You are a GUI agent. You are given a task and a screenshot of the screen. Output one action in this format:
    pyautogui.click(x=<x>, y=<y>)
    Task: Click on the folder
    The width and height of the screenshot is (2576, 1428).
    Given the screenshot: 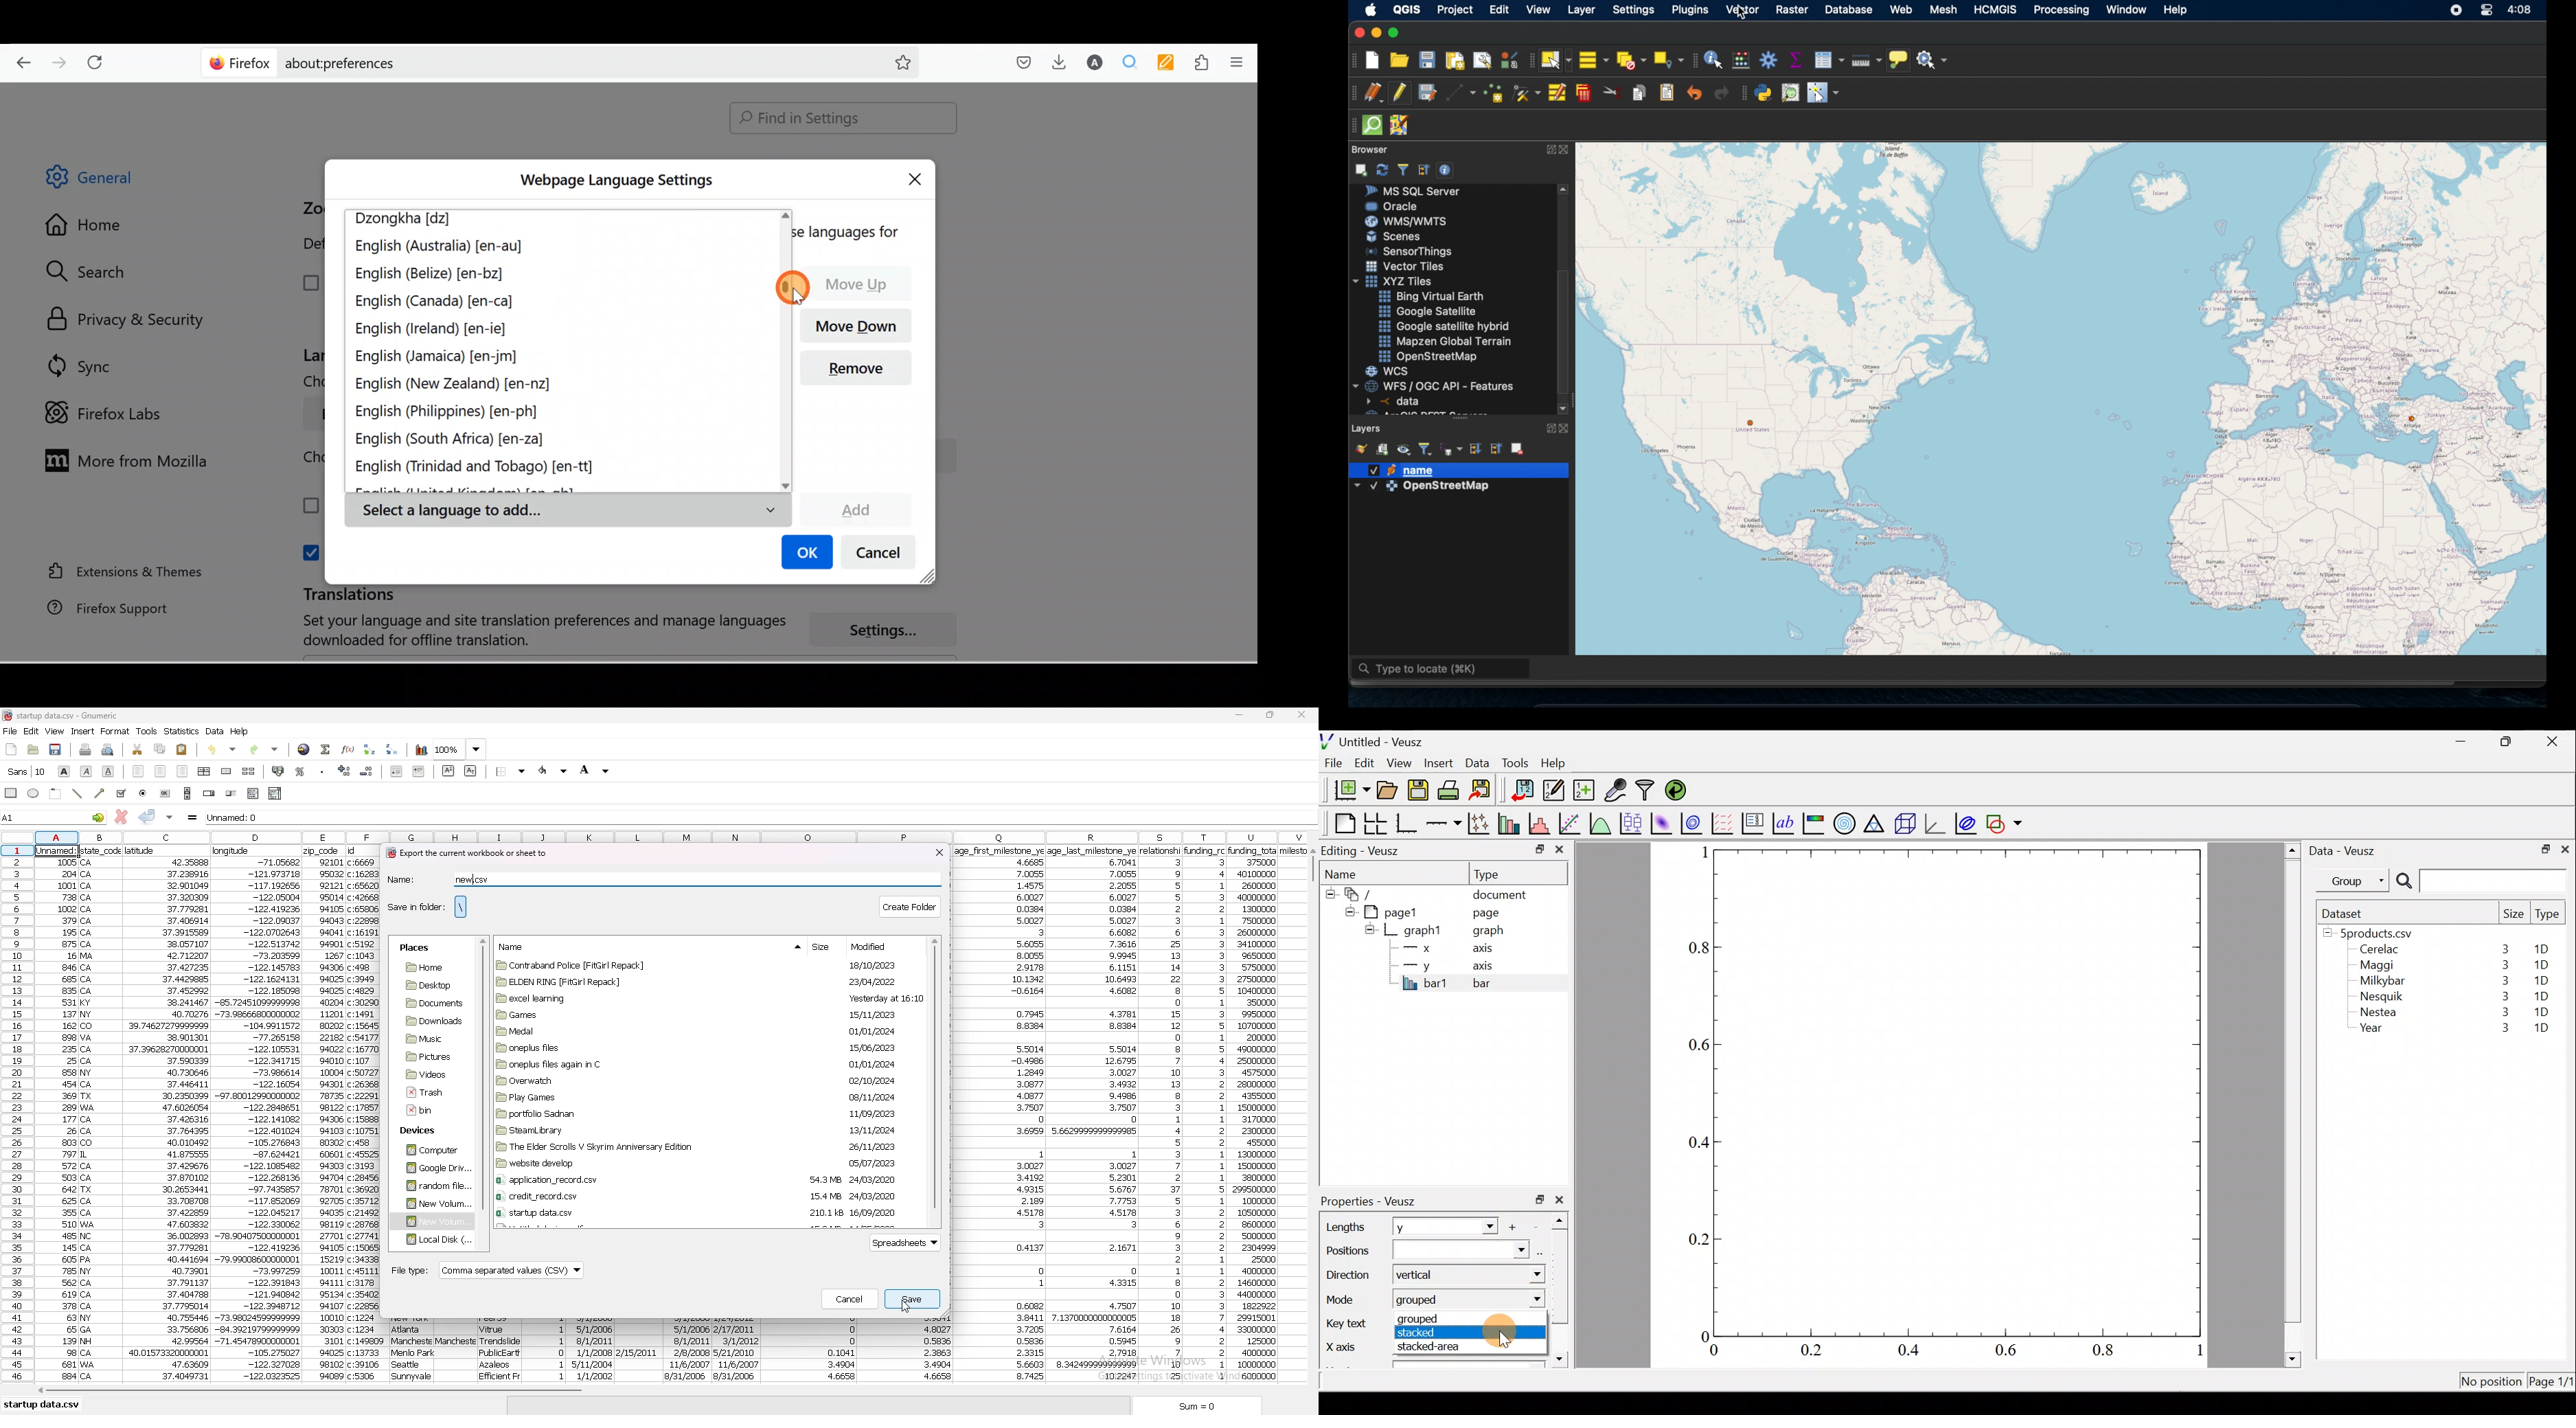 What is the action you would take?
    pyautogui.click(x=708, y=998)
    